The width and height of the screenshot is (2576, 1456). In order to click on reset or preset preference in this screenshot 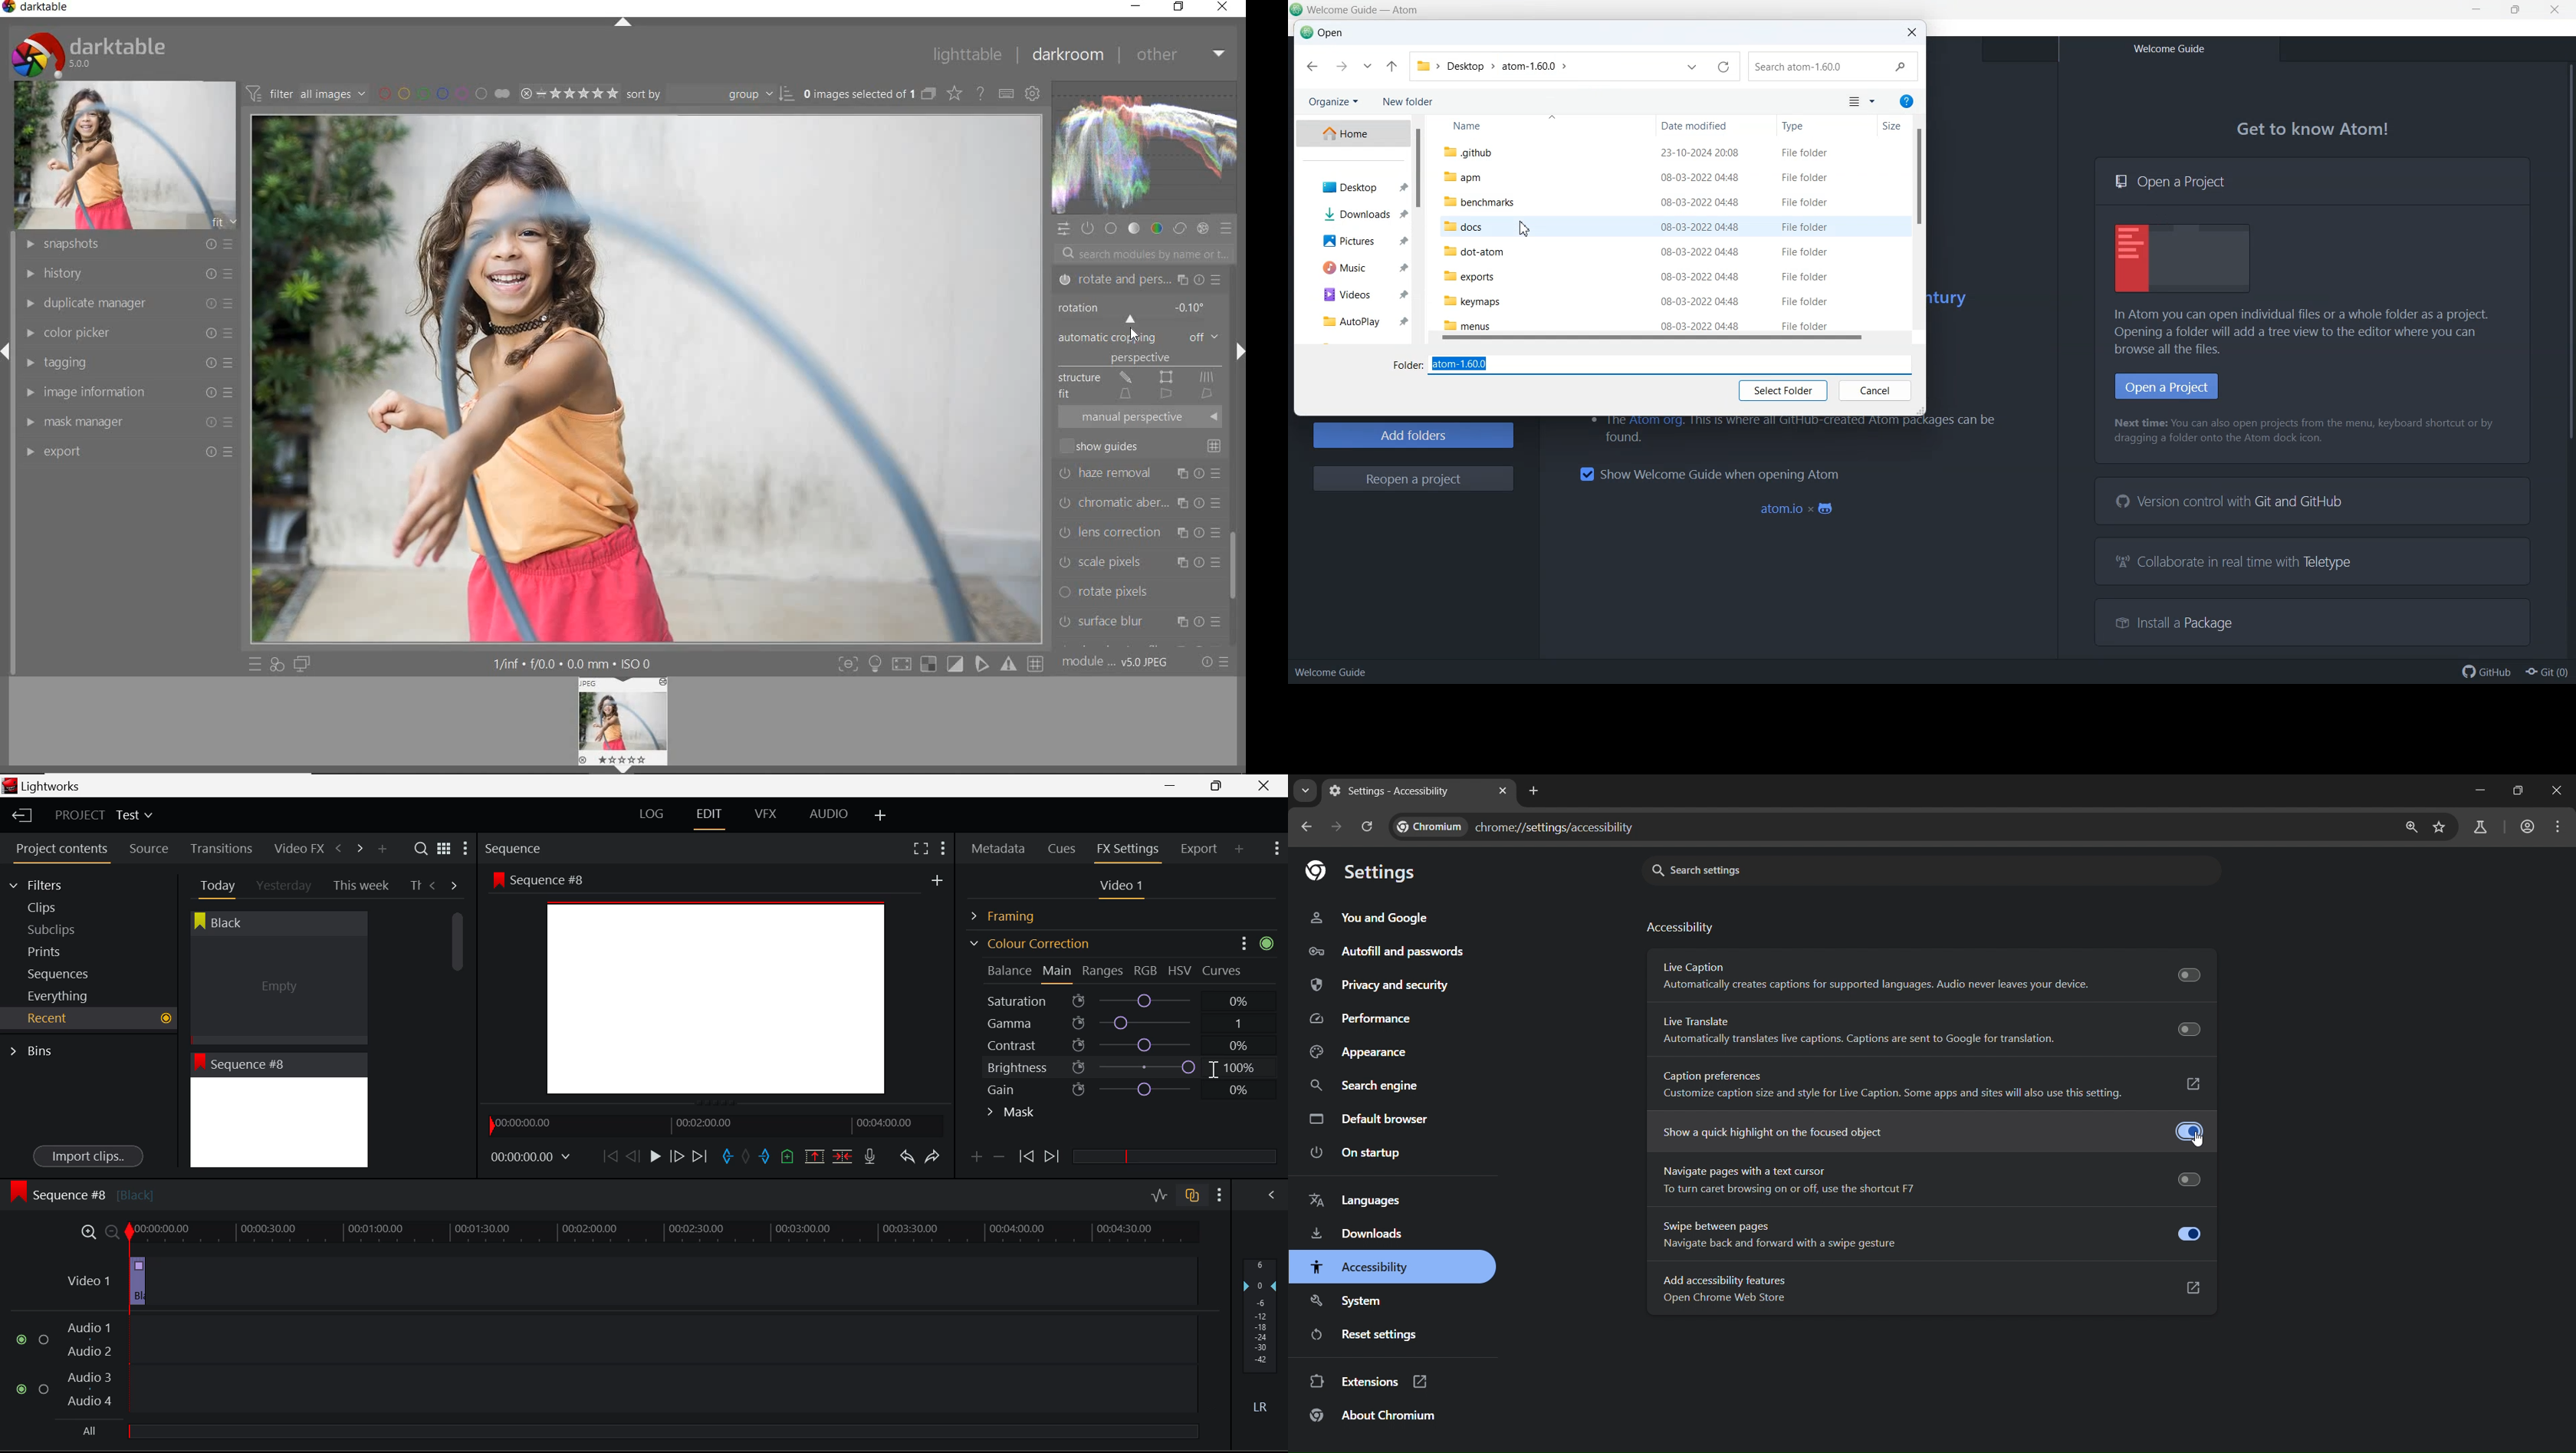, I will do `click(1212, 662)`.